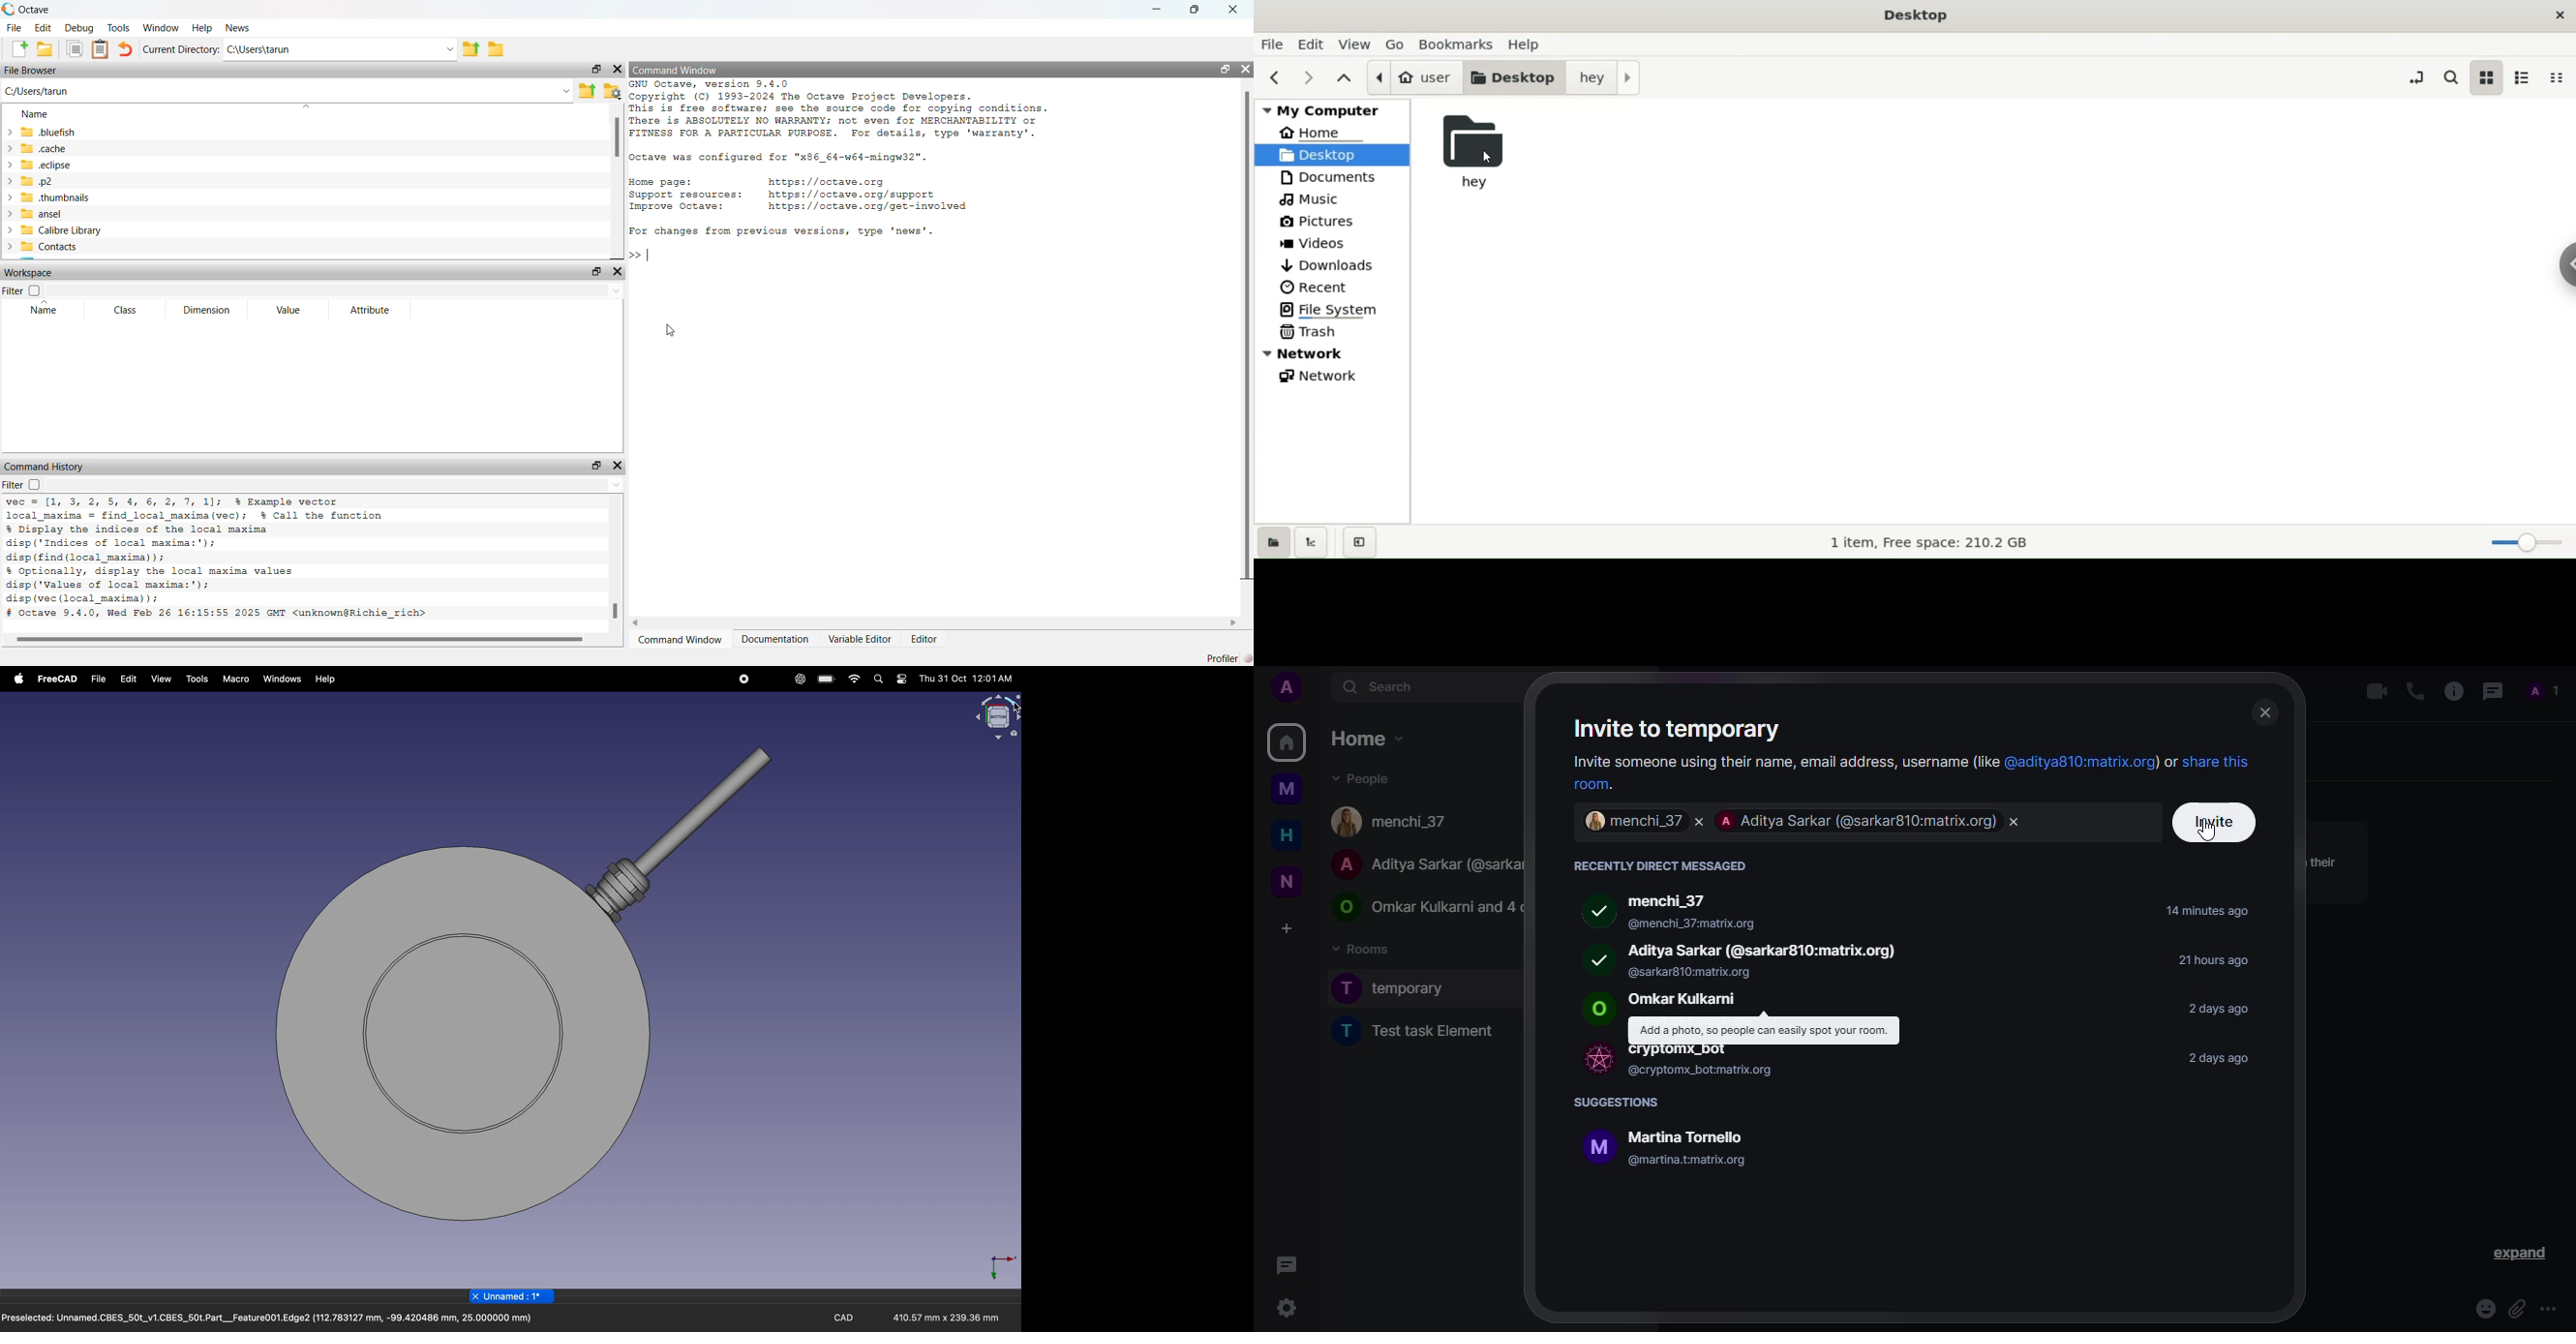 The height and width of the screenshot is (1344, 2576). Describe the element at coordinates (32, 272) in the screenshot. I see `Workspace` at that location.